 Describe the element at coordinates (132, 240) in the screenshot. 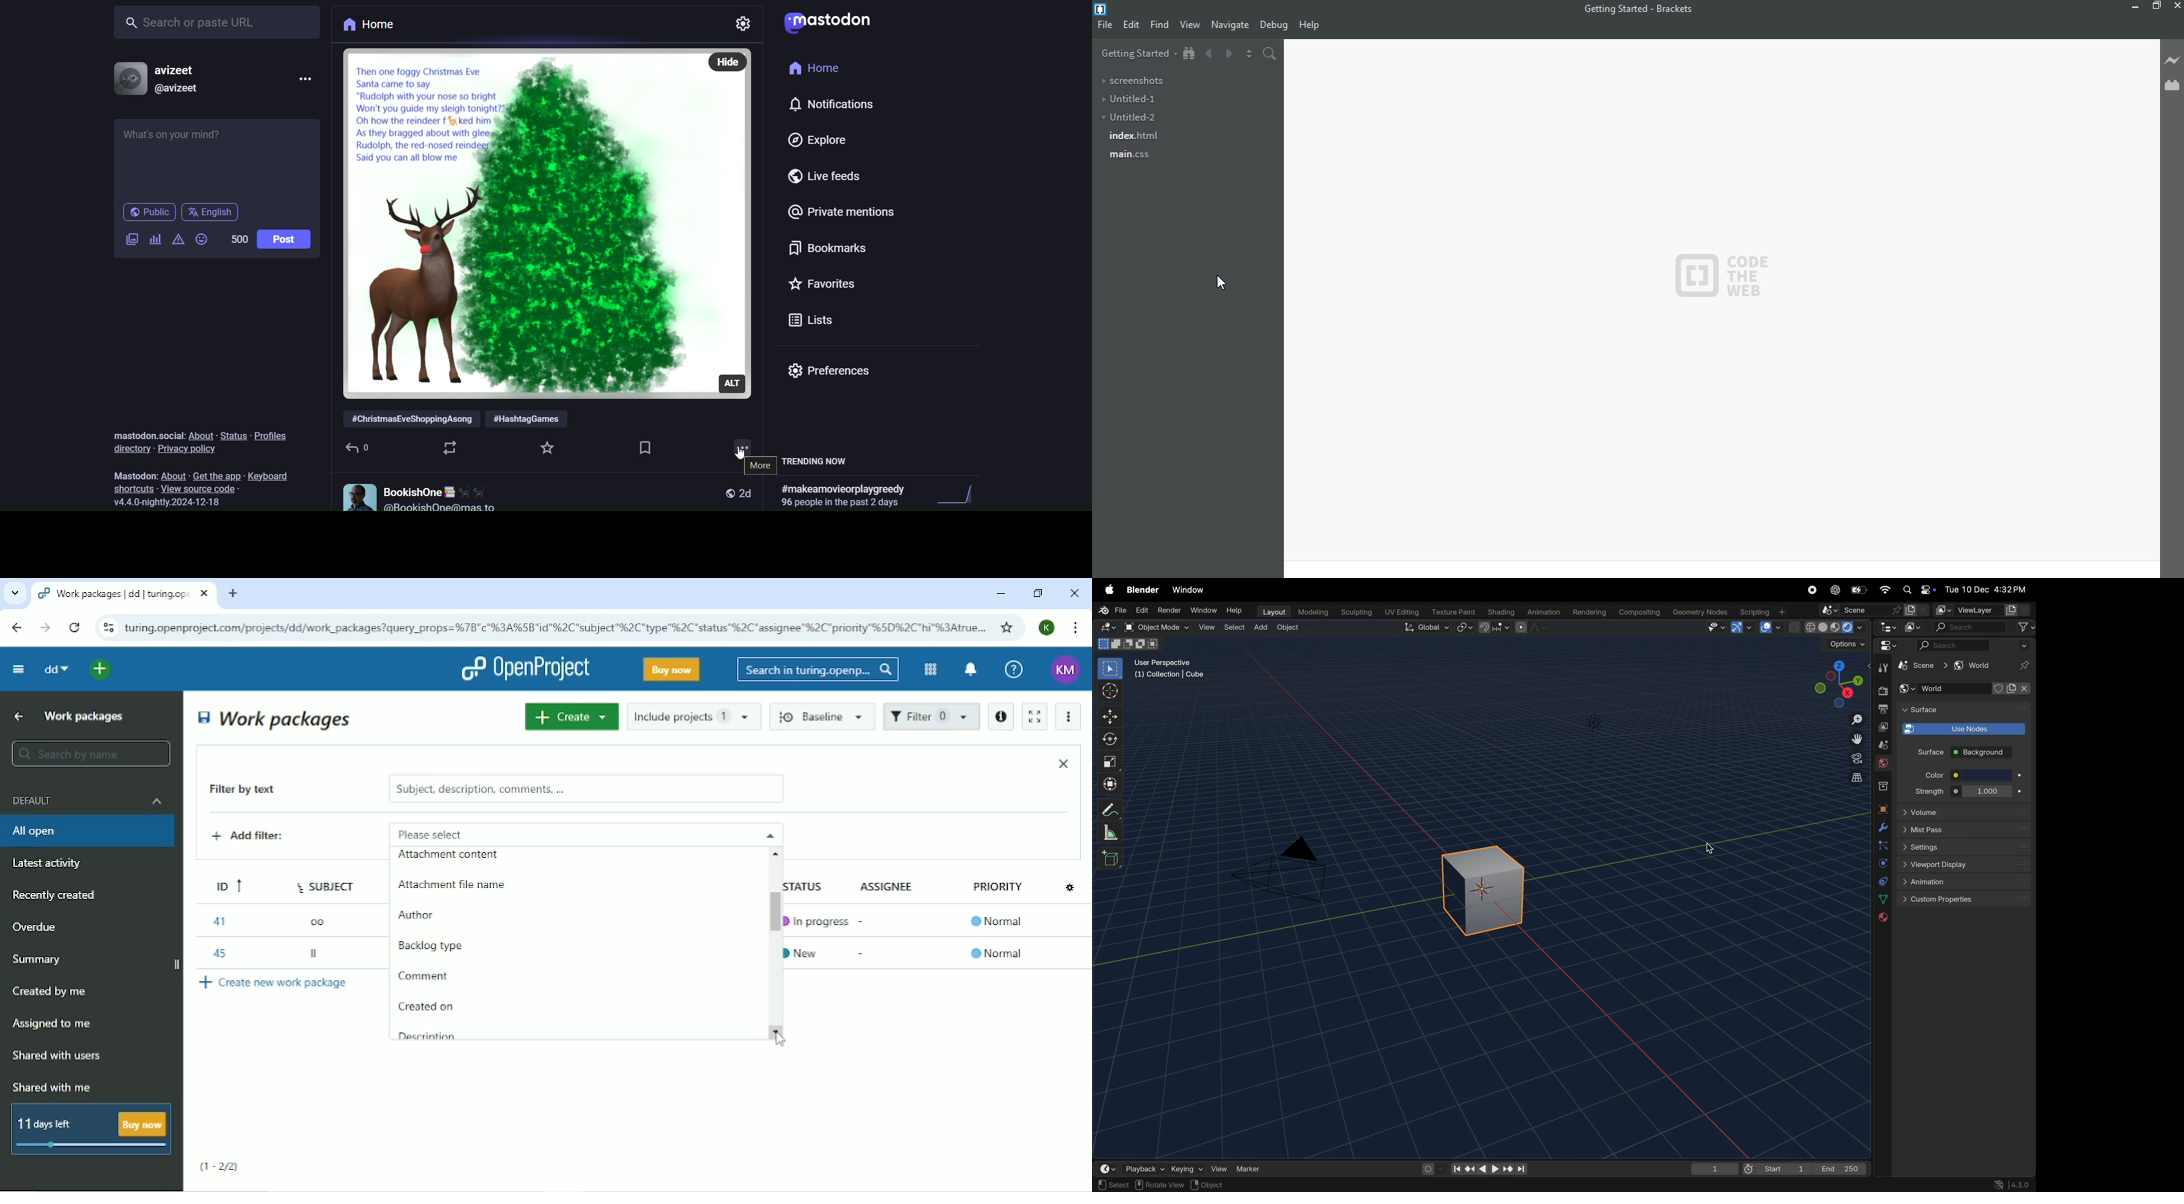

I see `image/video` at that location.